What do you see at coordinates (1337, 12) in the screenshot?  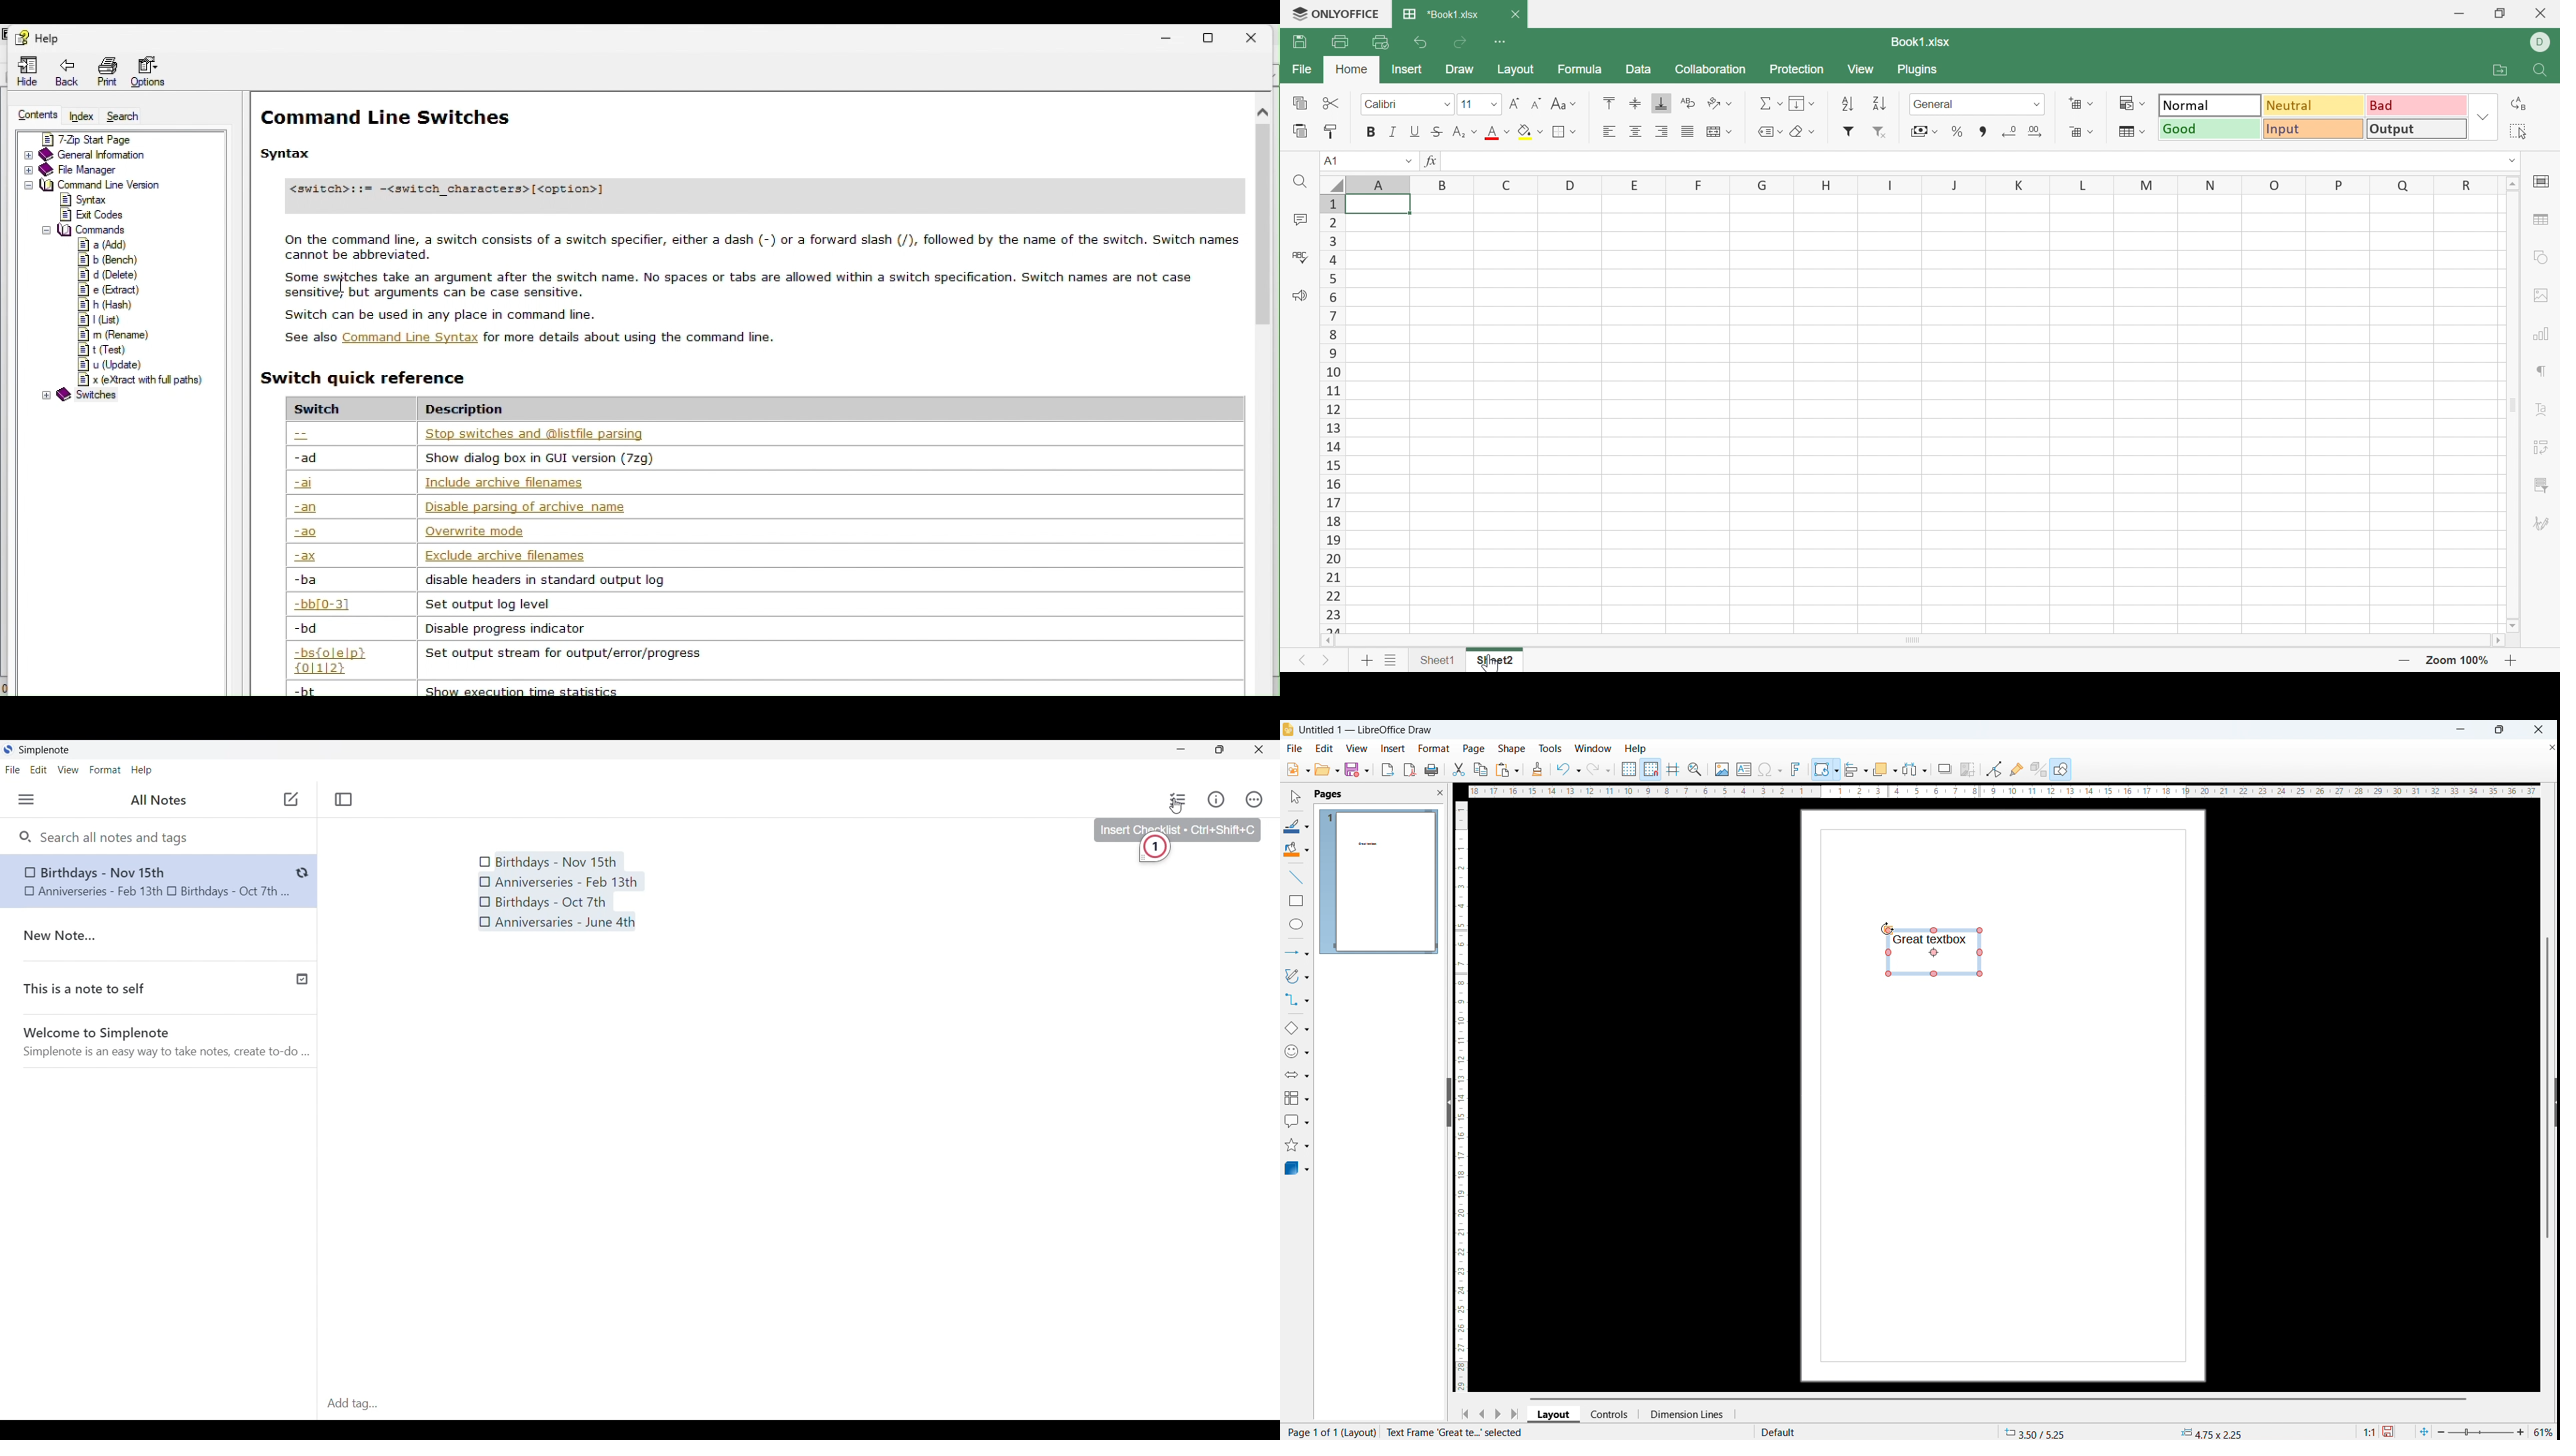 I see `ONLYOFFICE` at bounding box center [1337, 12].